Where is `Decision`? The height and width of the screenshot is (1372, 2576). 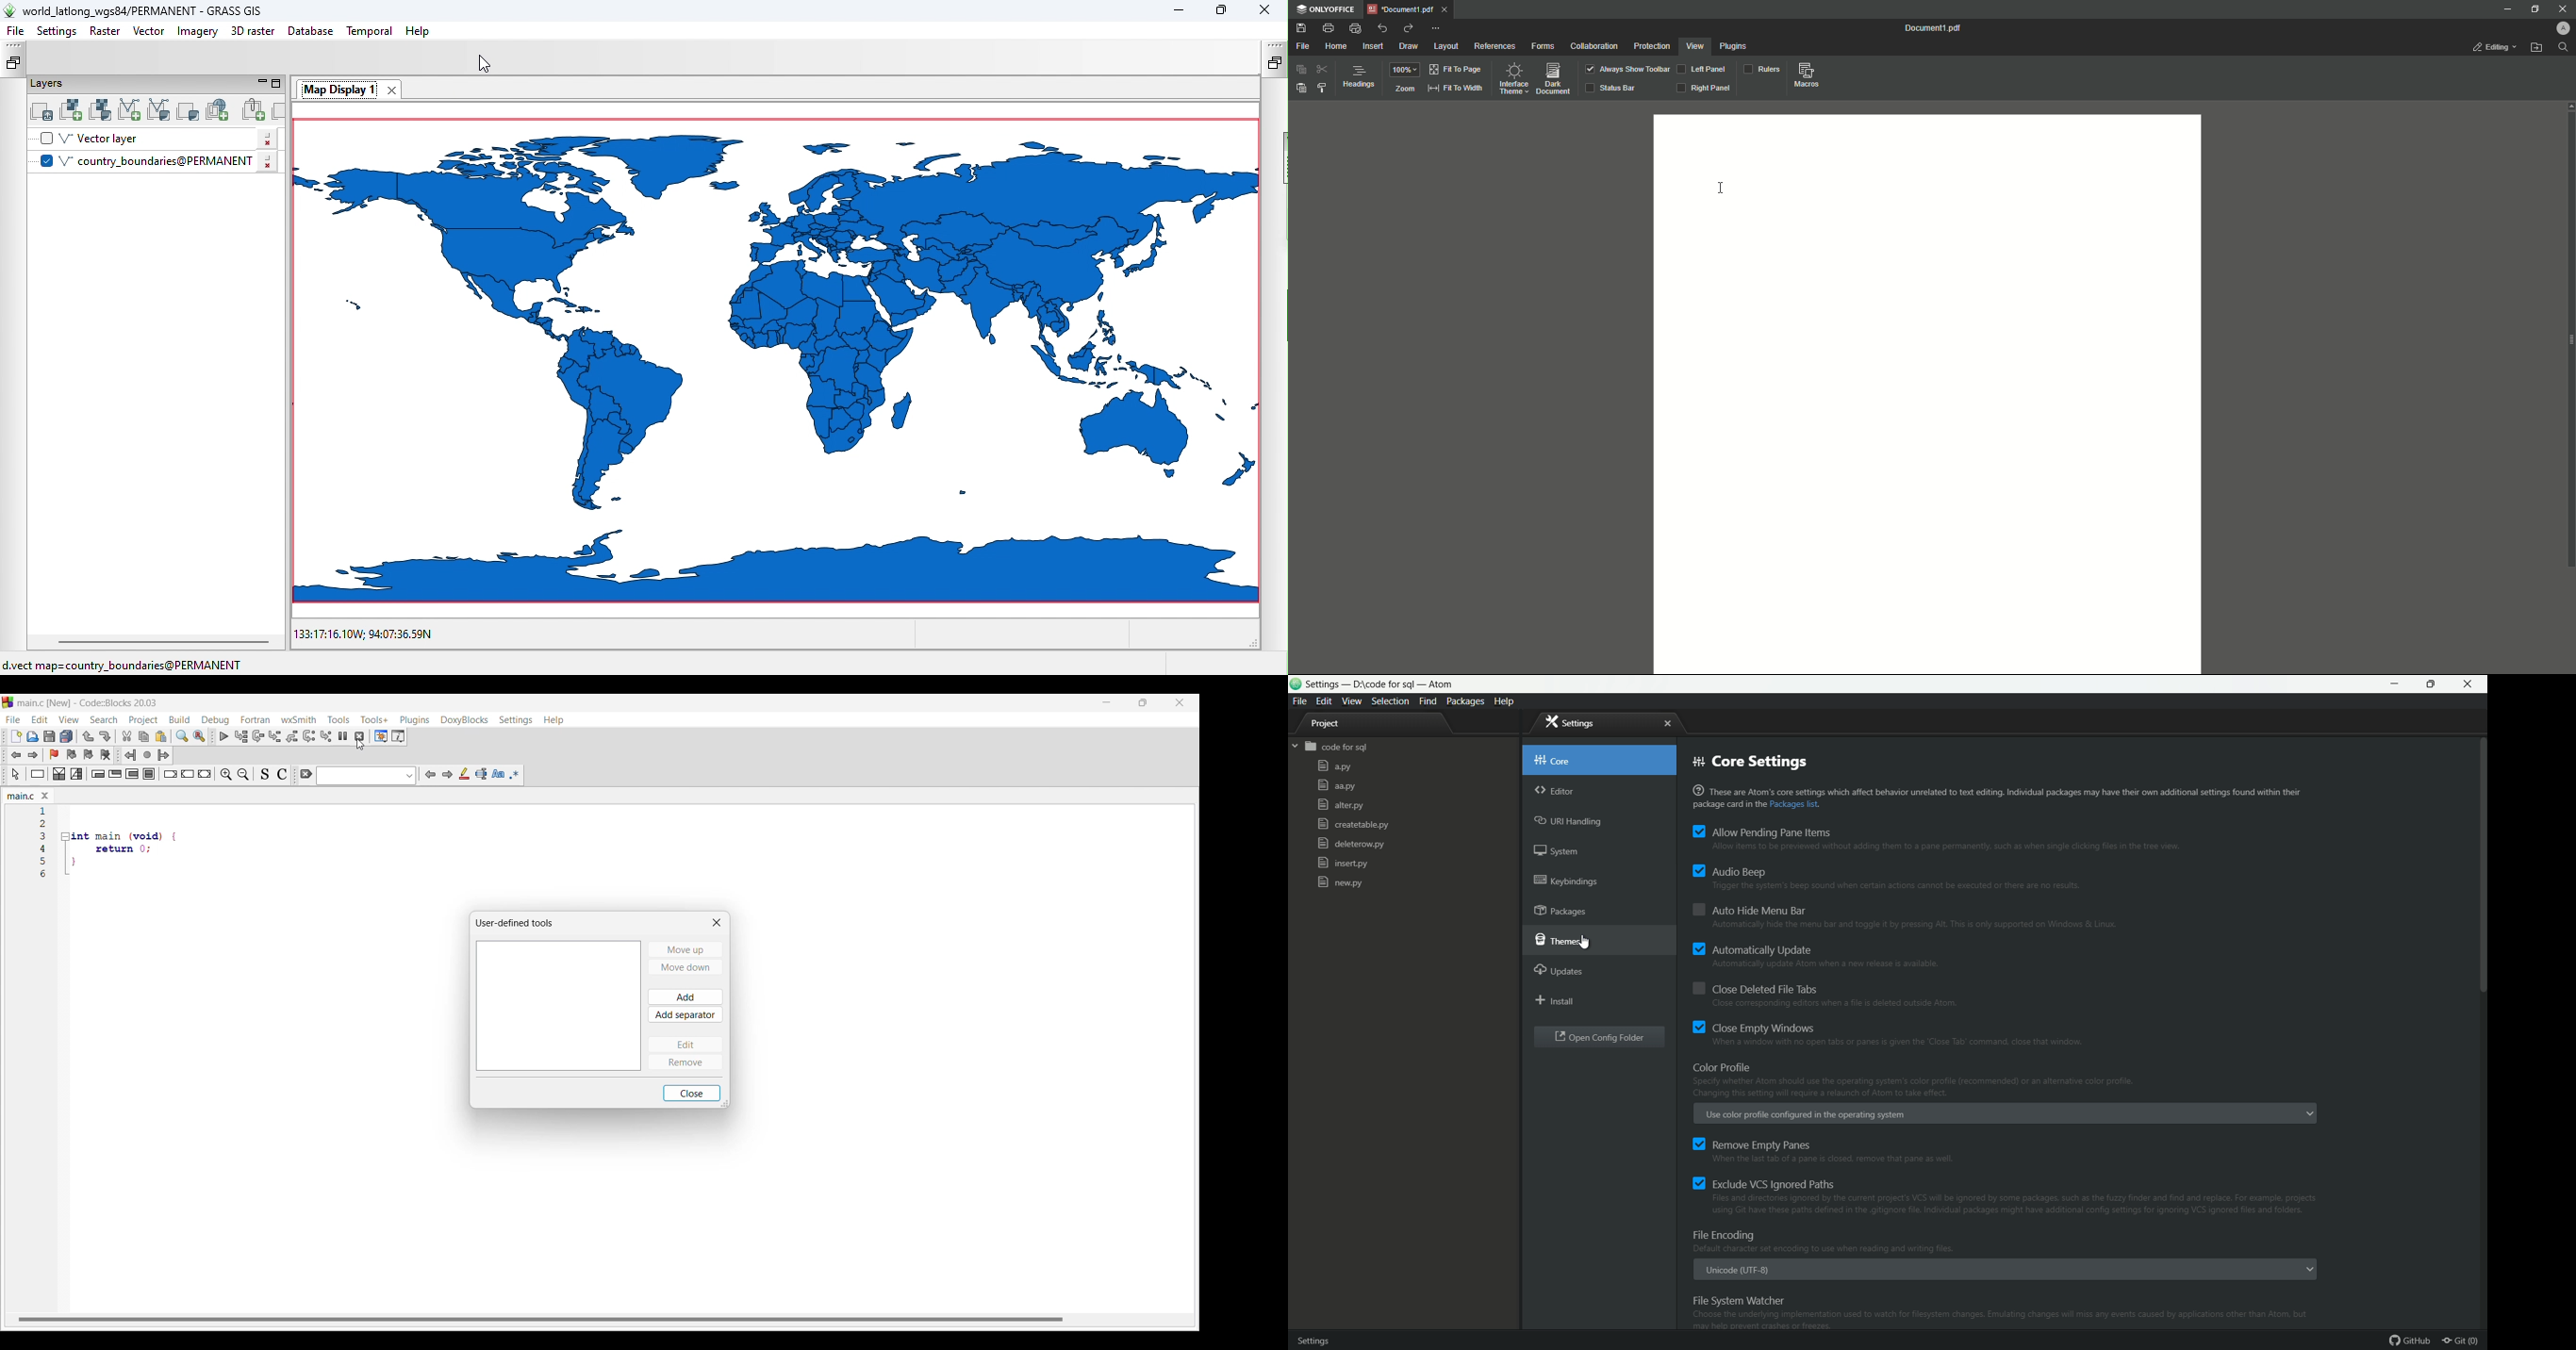
Decision is located at coordinates (59, 774).